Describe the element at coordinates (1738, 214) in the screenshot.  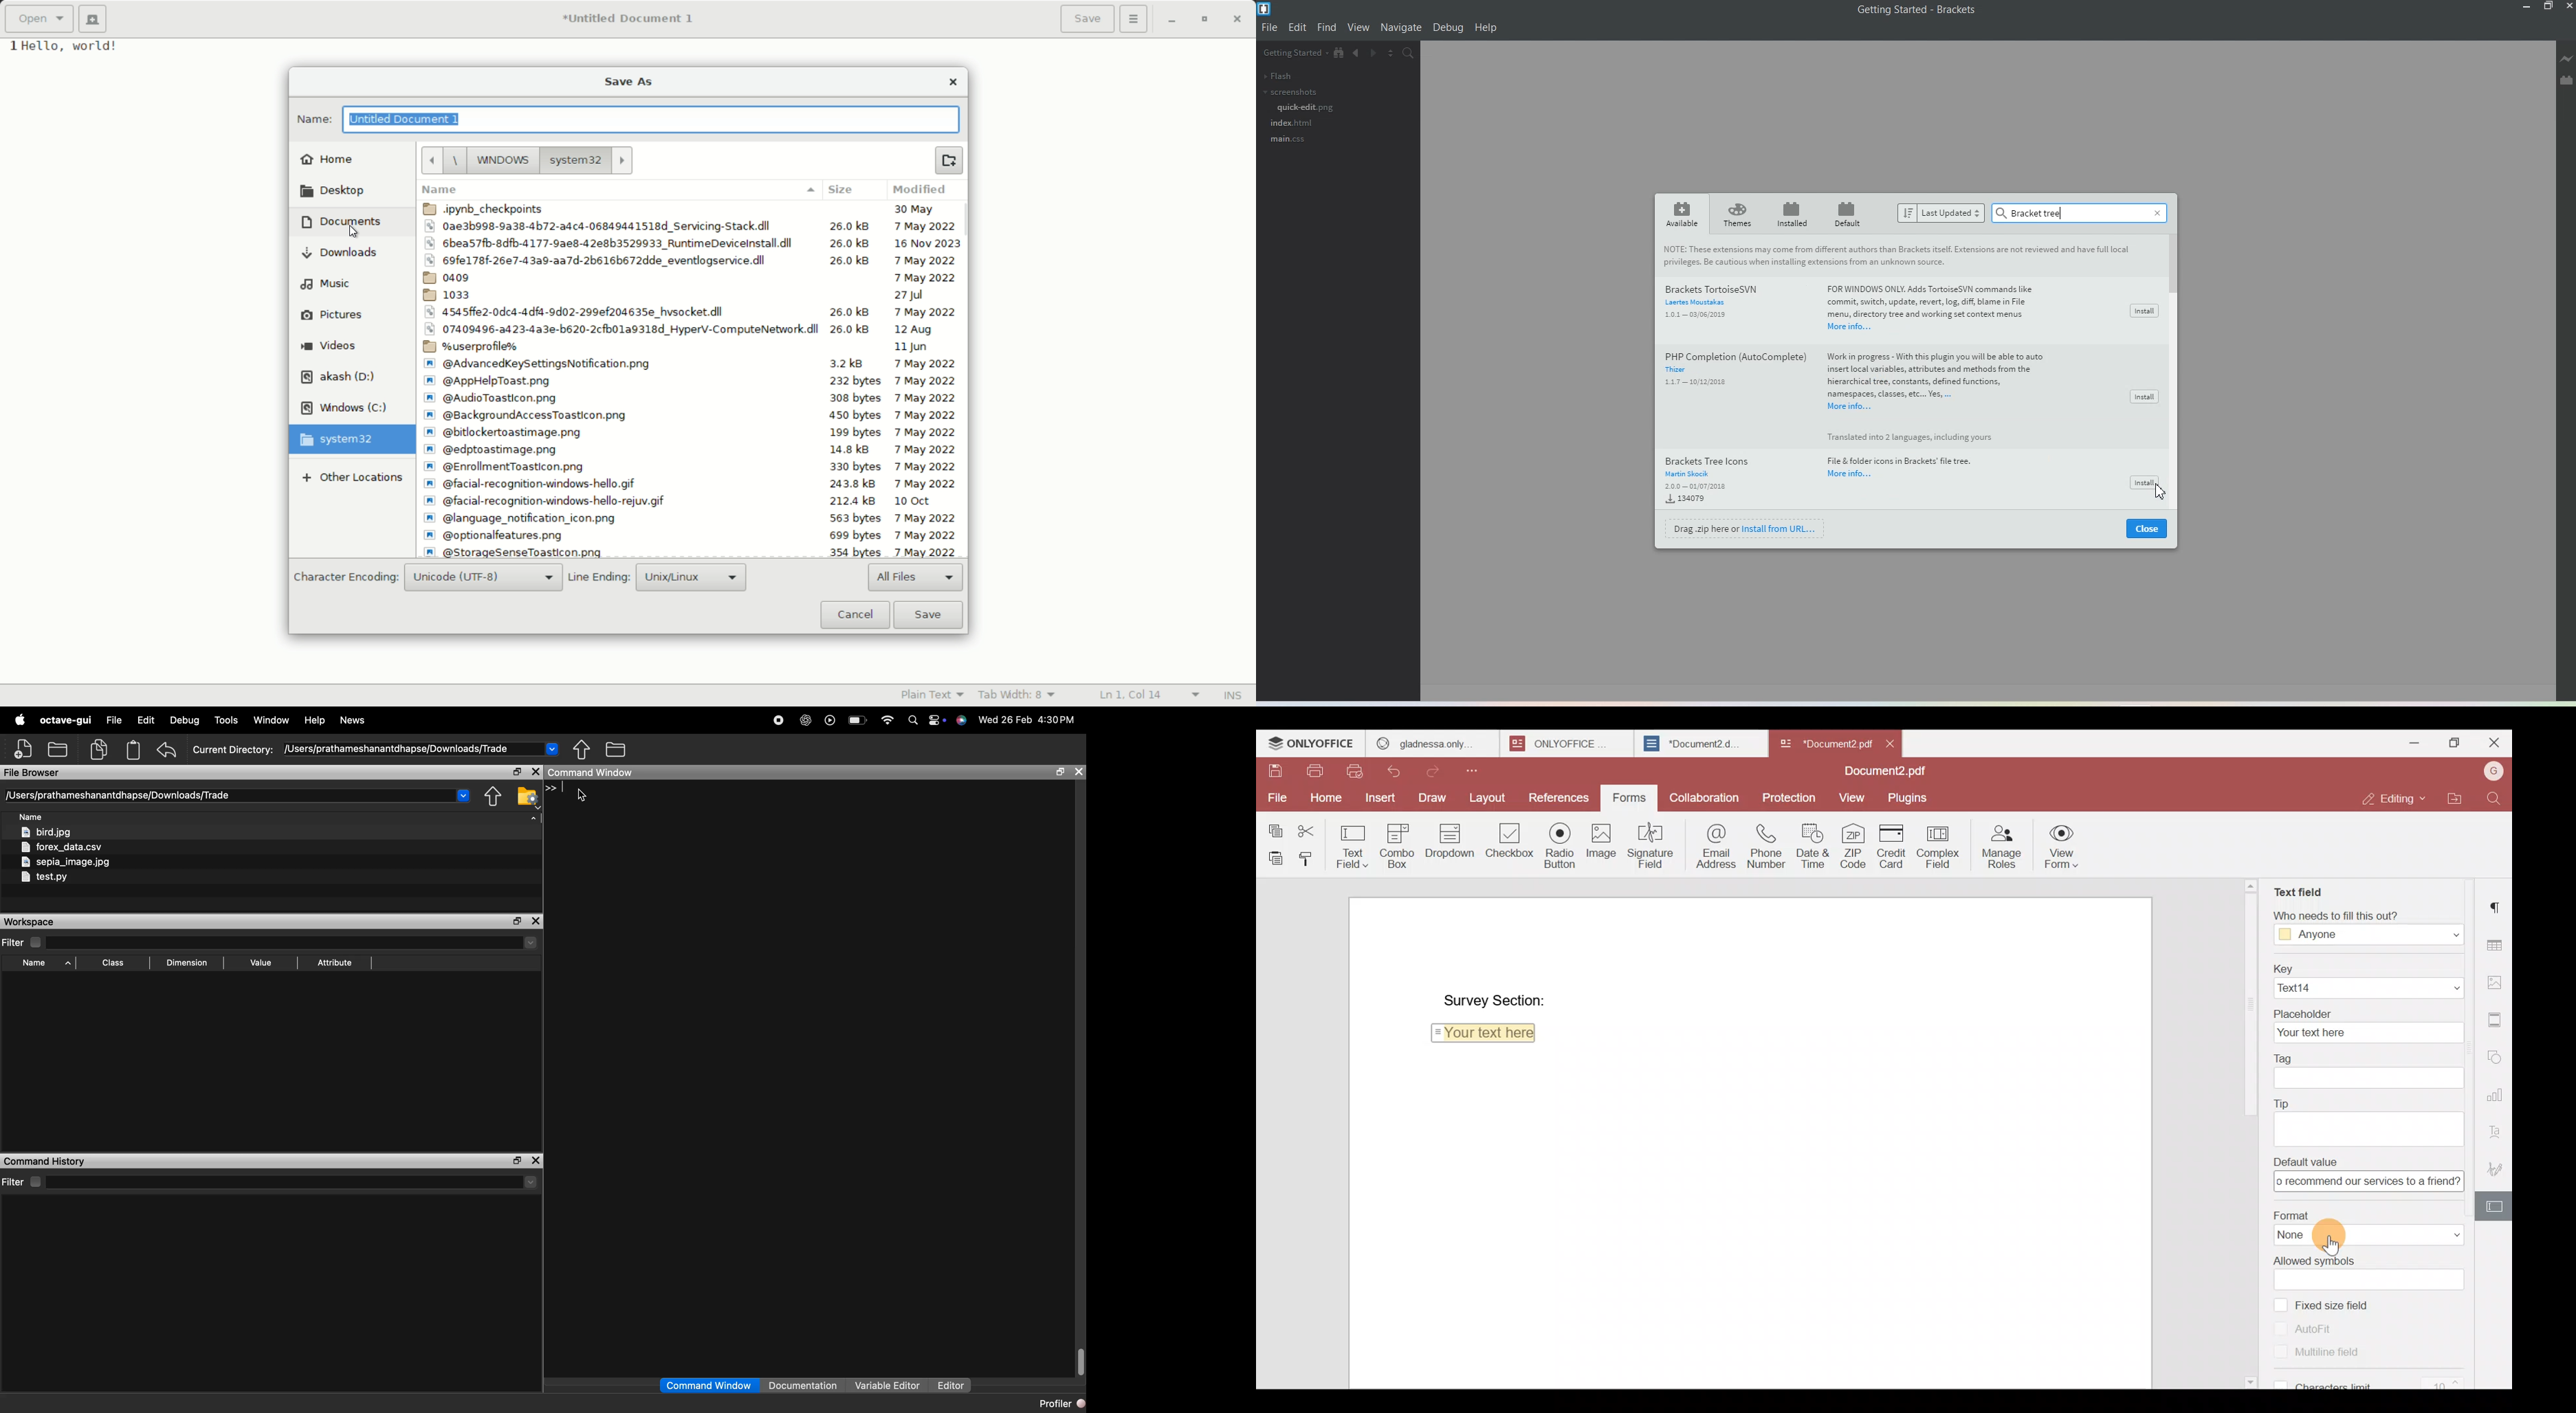
I see `Theme` at that location.